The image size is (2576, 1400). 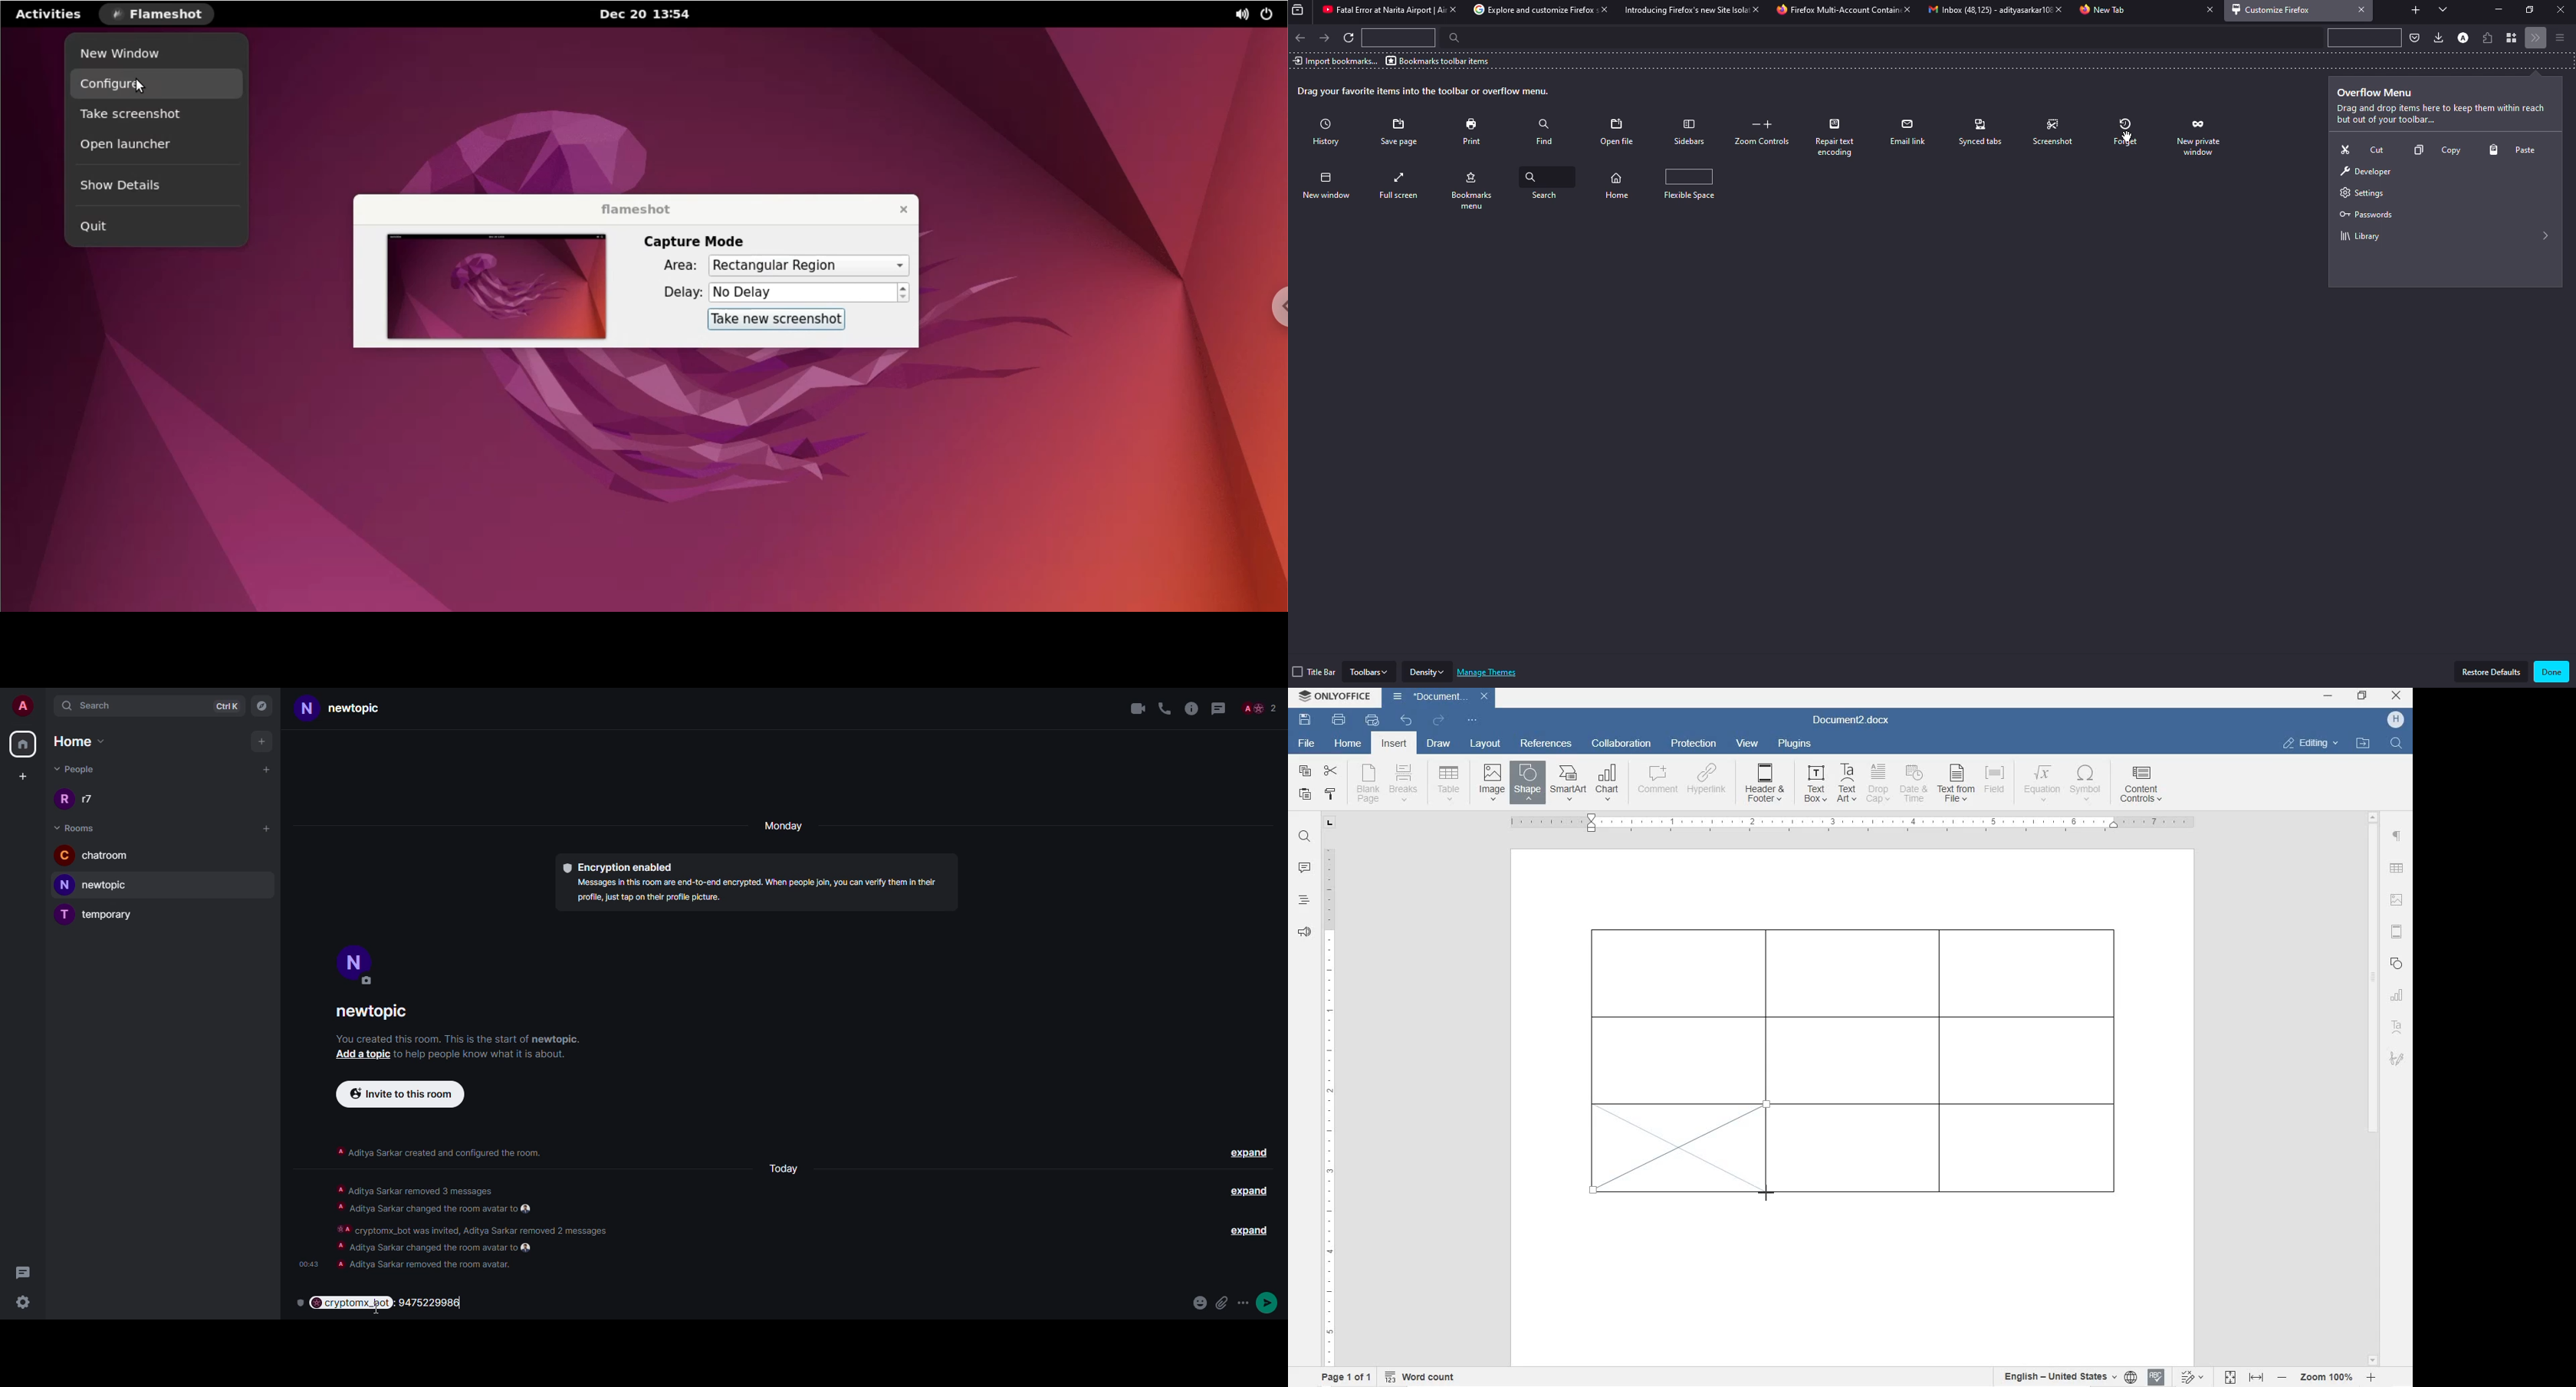 What do you see at coordinates (1958, 785) in the screenshot?
I see `TEXT FROM FILE` at bounding box center [1958, 785].